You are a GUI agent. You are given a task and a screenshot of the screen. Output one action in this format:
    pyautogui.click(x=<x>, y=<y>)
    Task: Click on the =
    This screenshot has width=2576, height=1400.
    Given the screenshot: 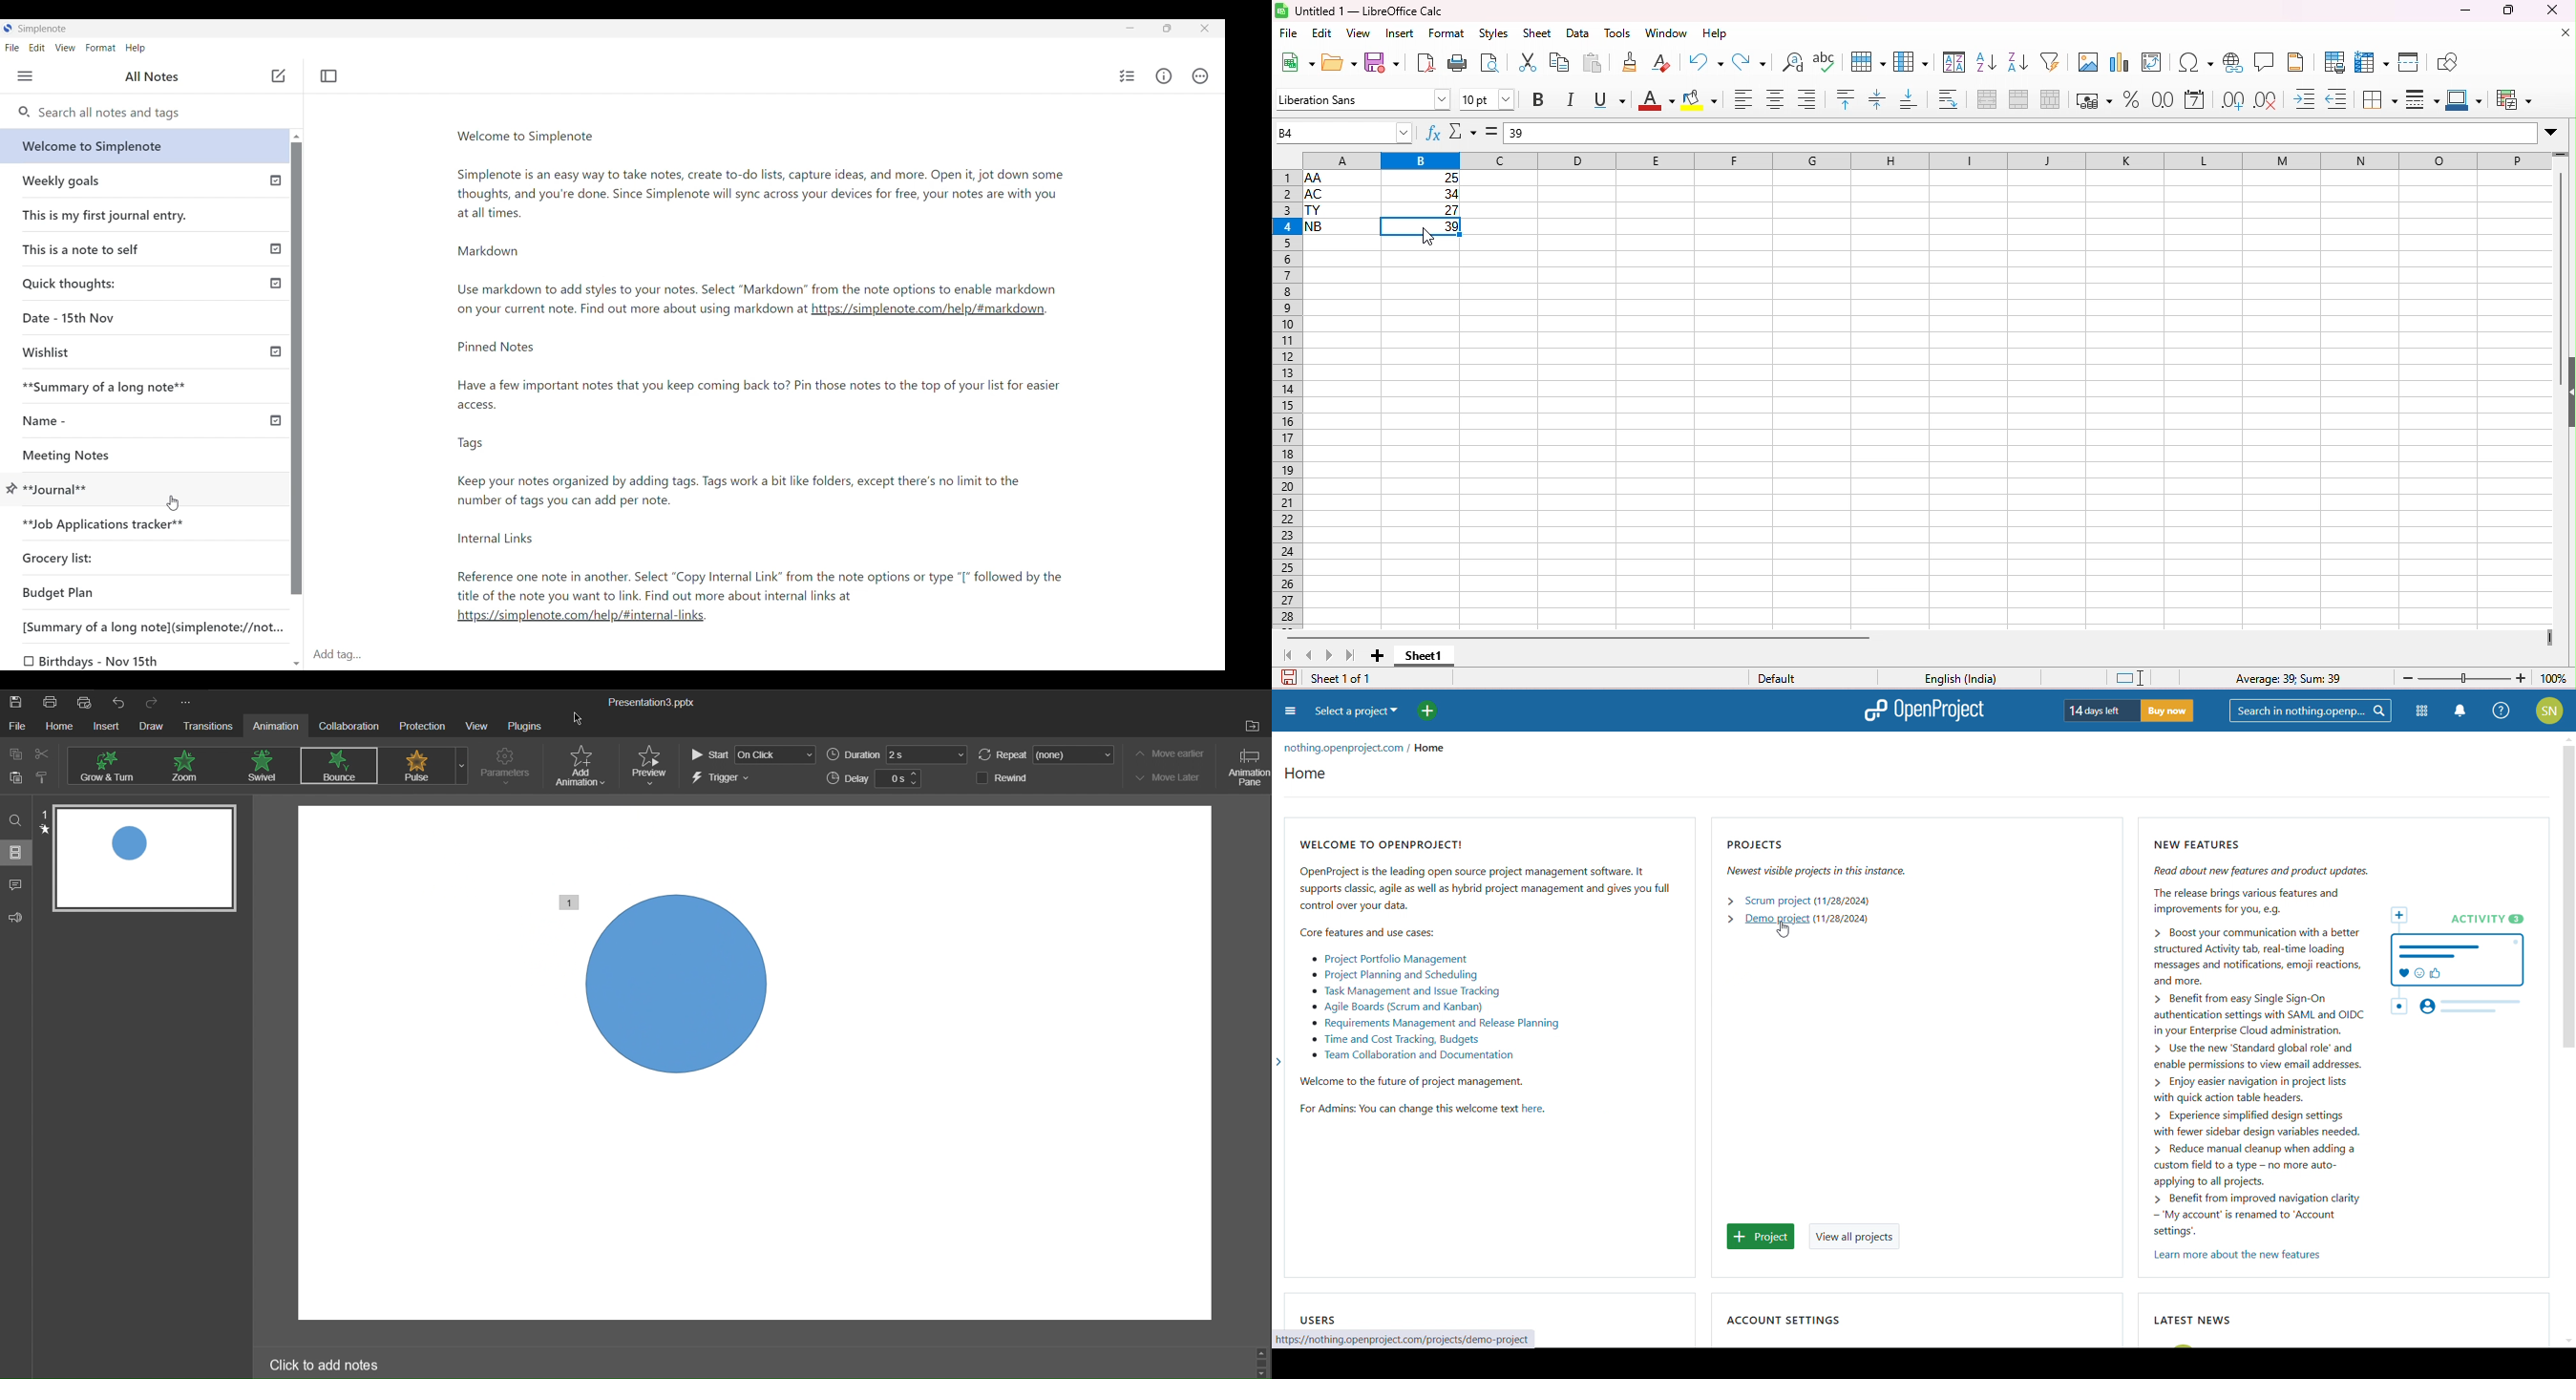 What is the action you would take?
    pyautogui.click(x=1491, y=132)
    